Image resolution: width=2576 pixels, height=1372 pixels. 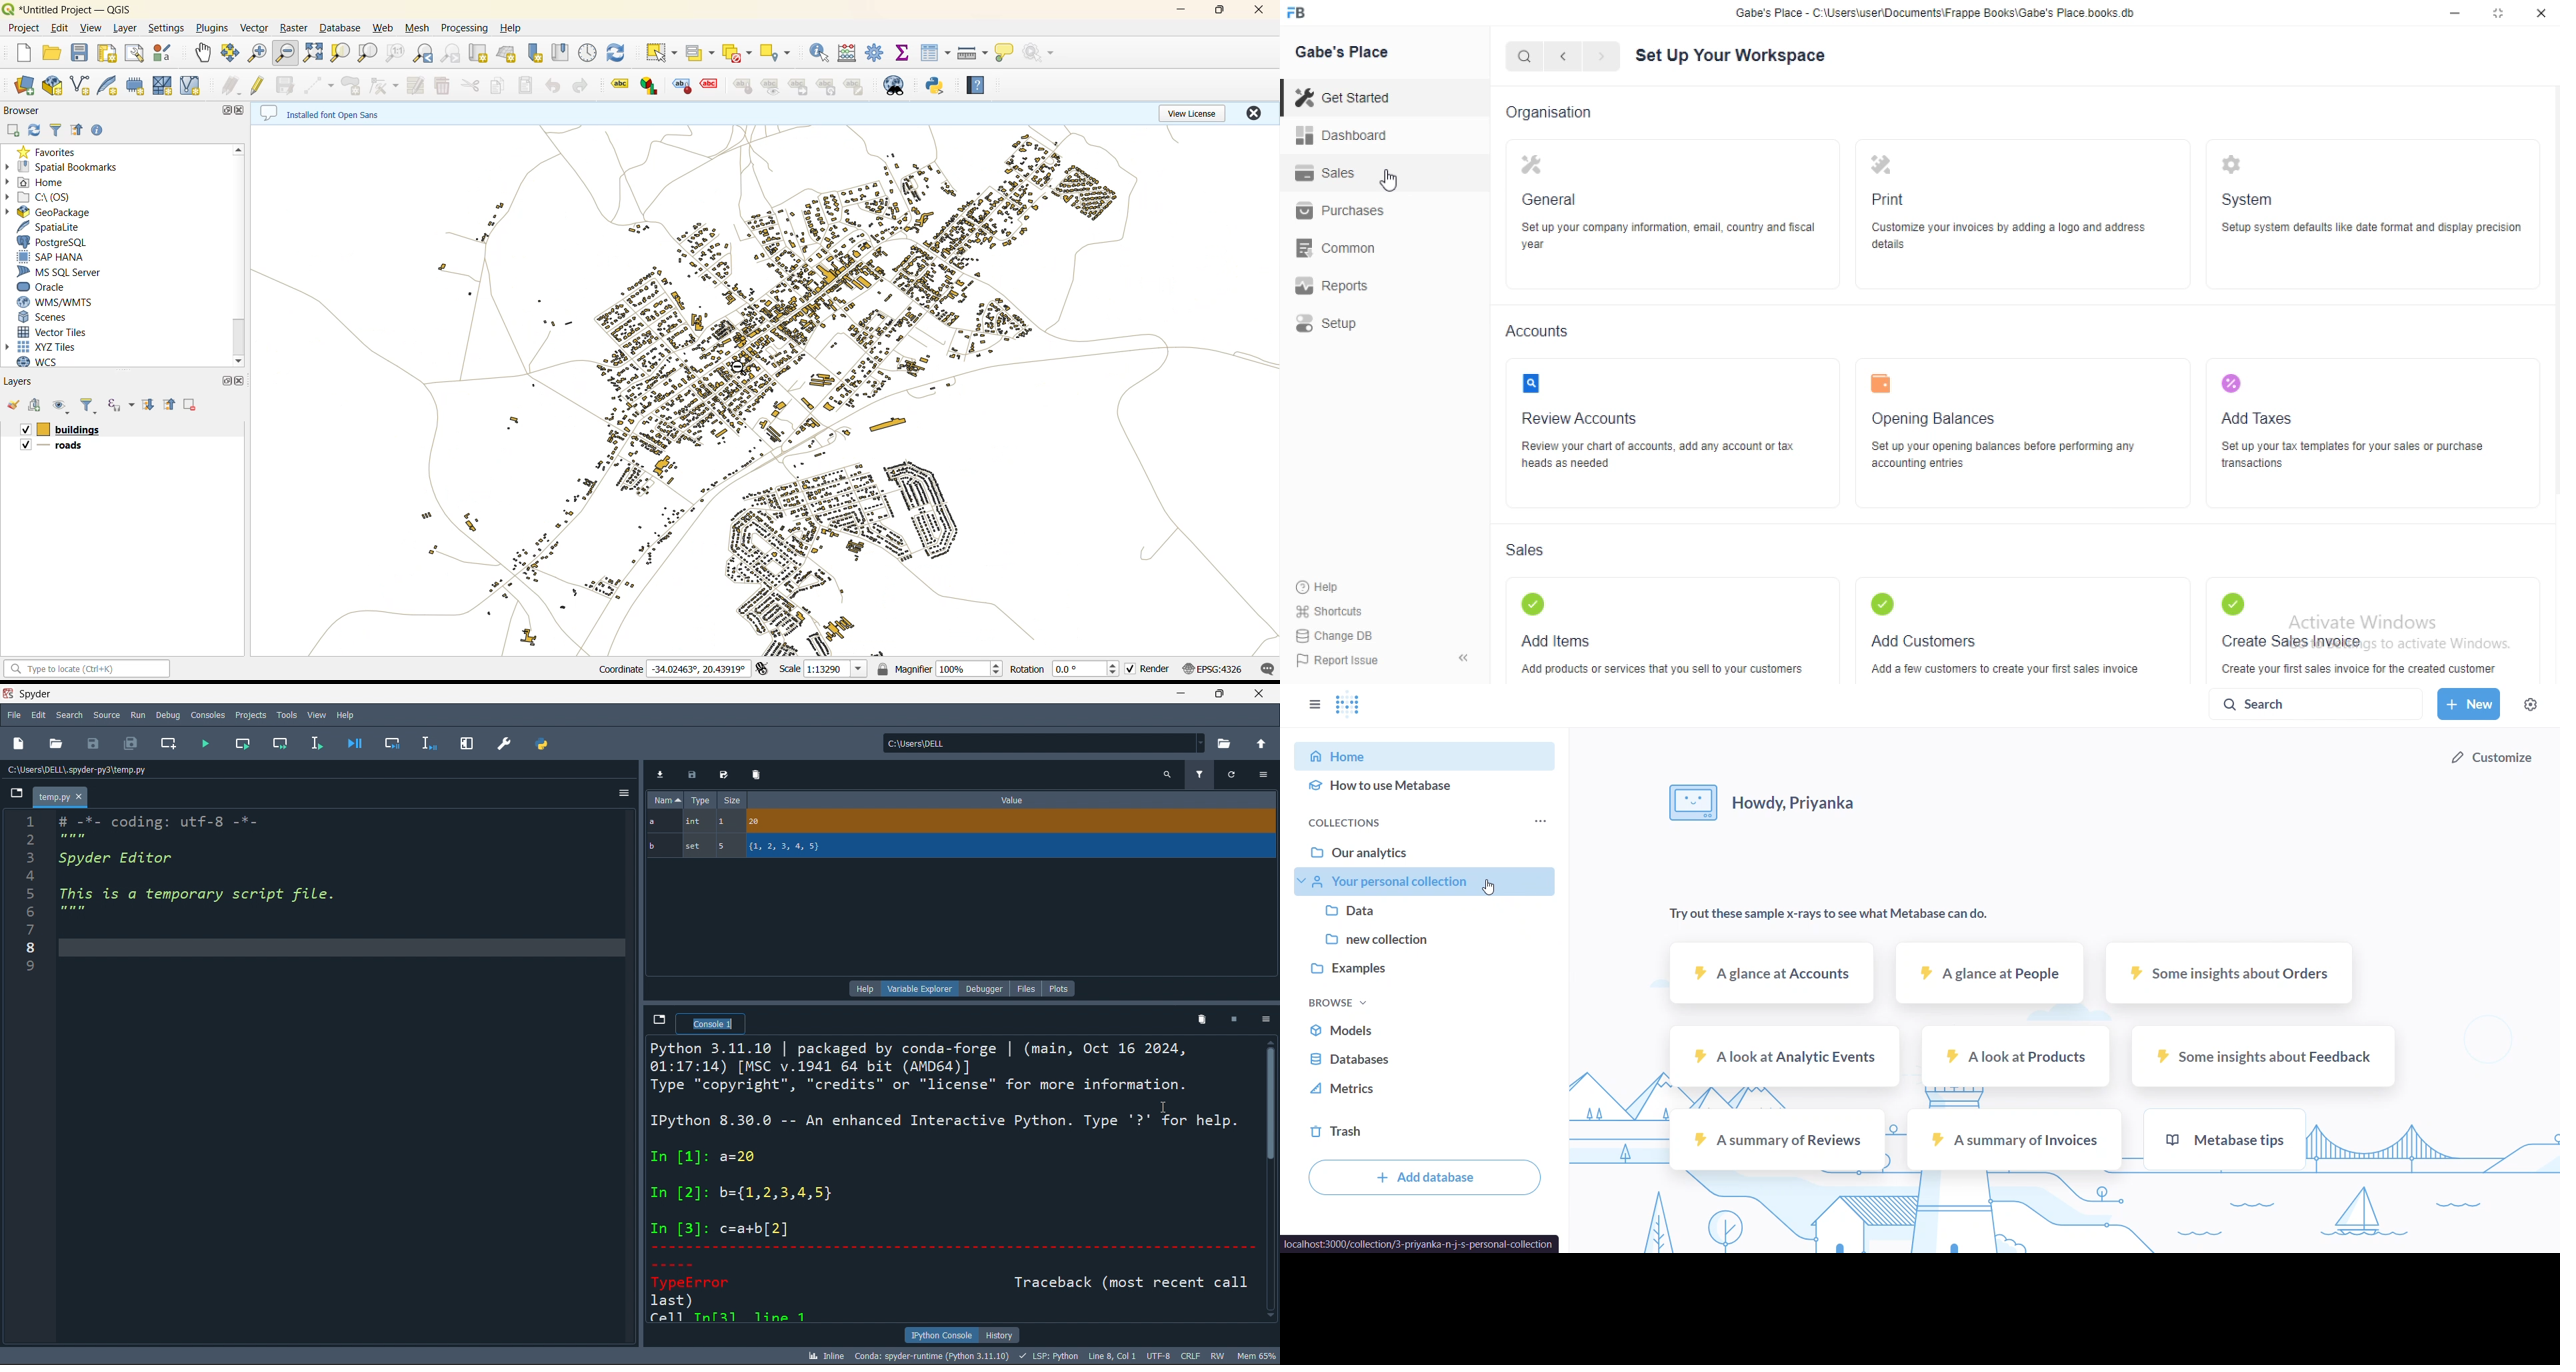 I want to click on rw, so click(x=1217, y=1356).